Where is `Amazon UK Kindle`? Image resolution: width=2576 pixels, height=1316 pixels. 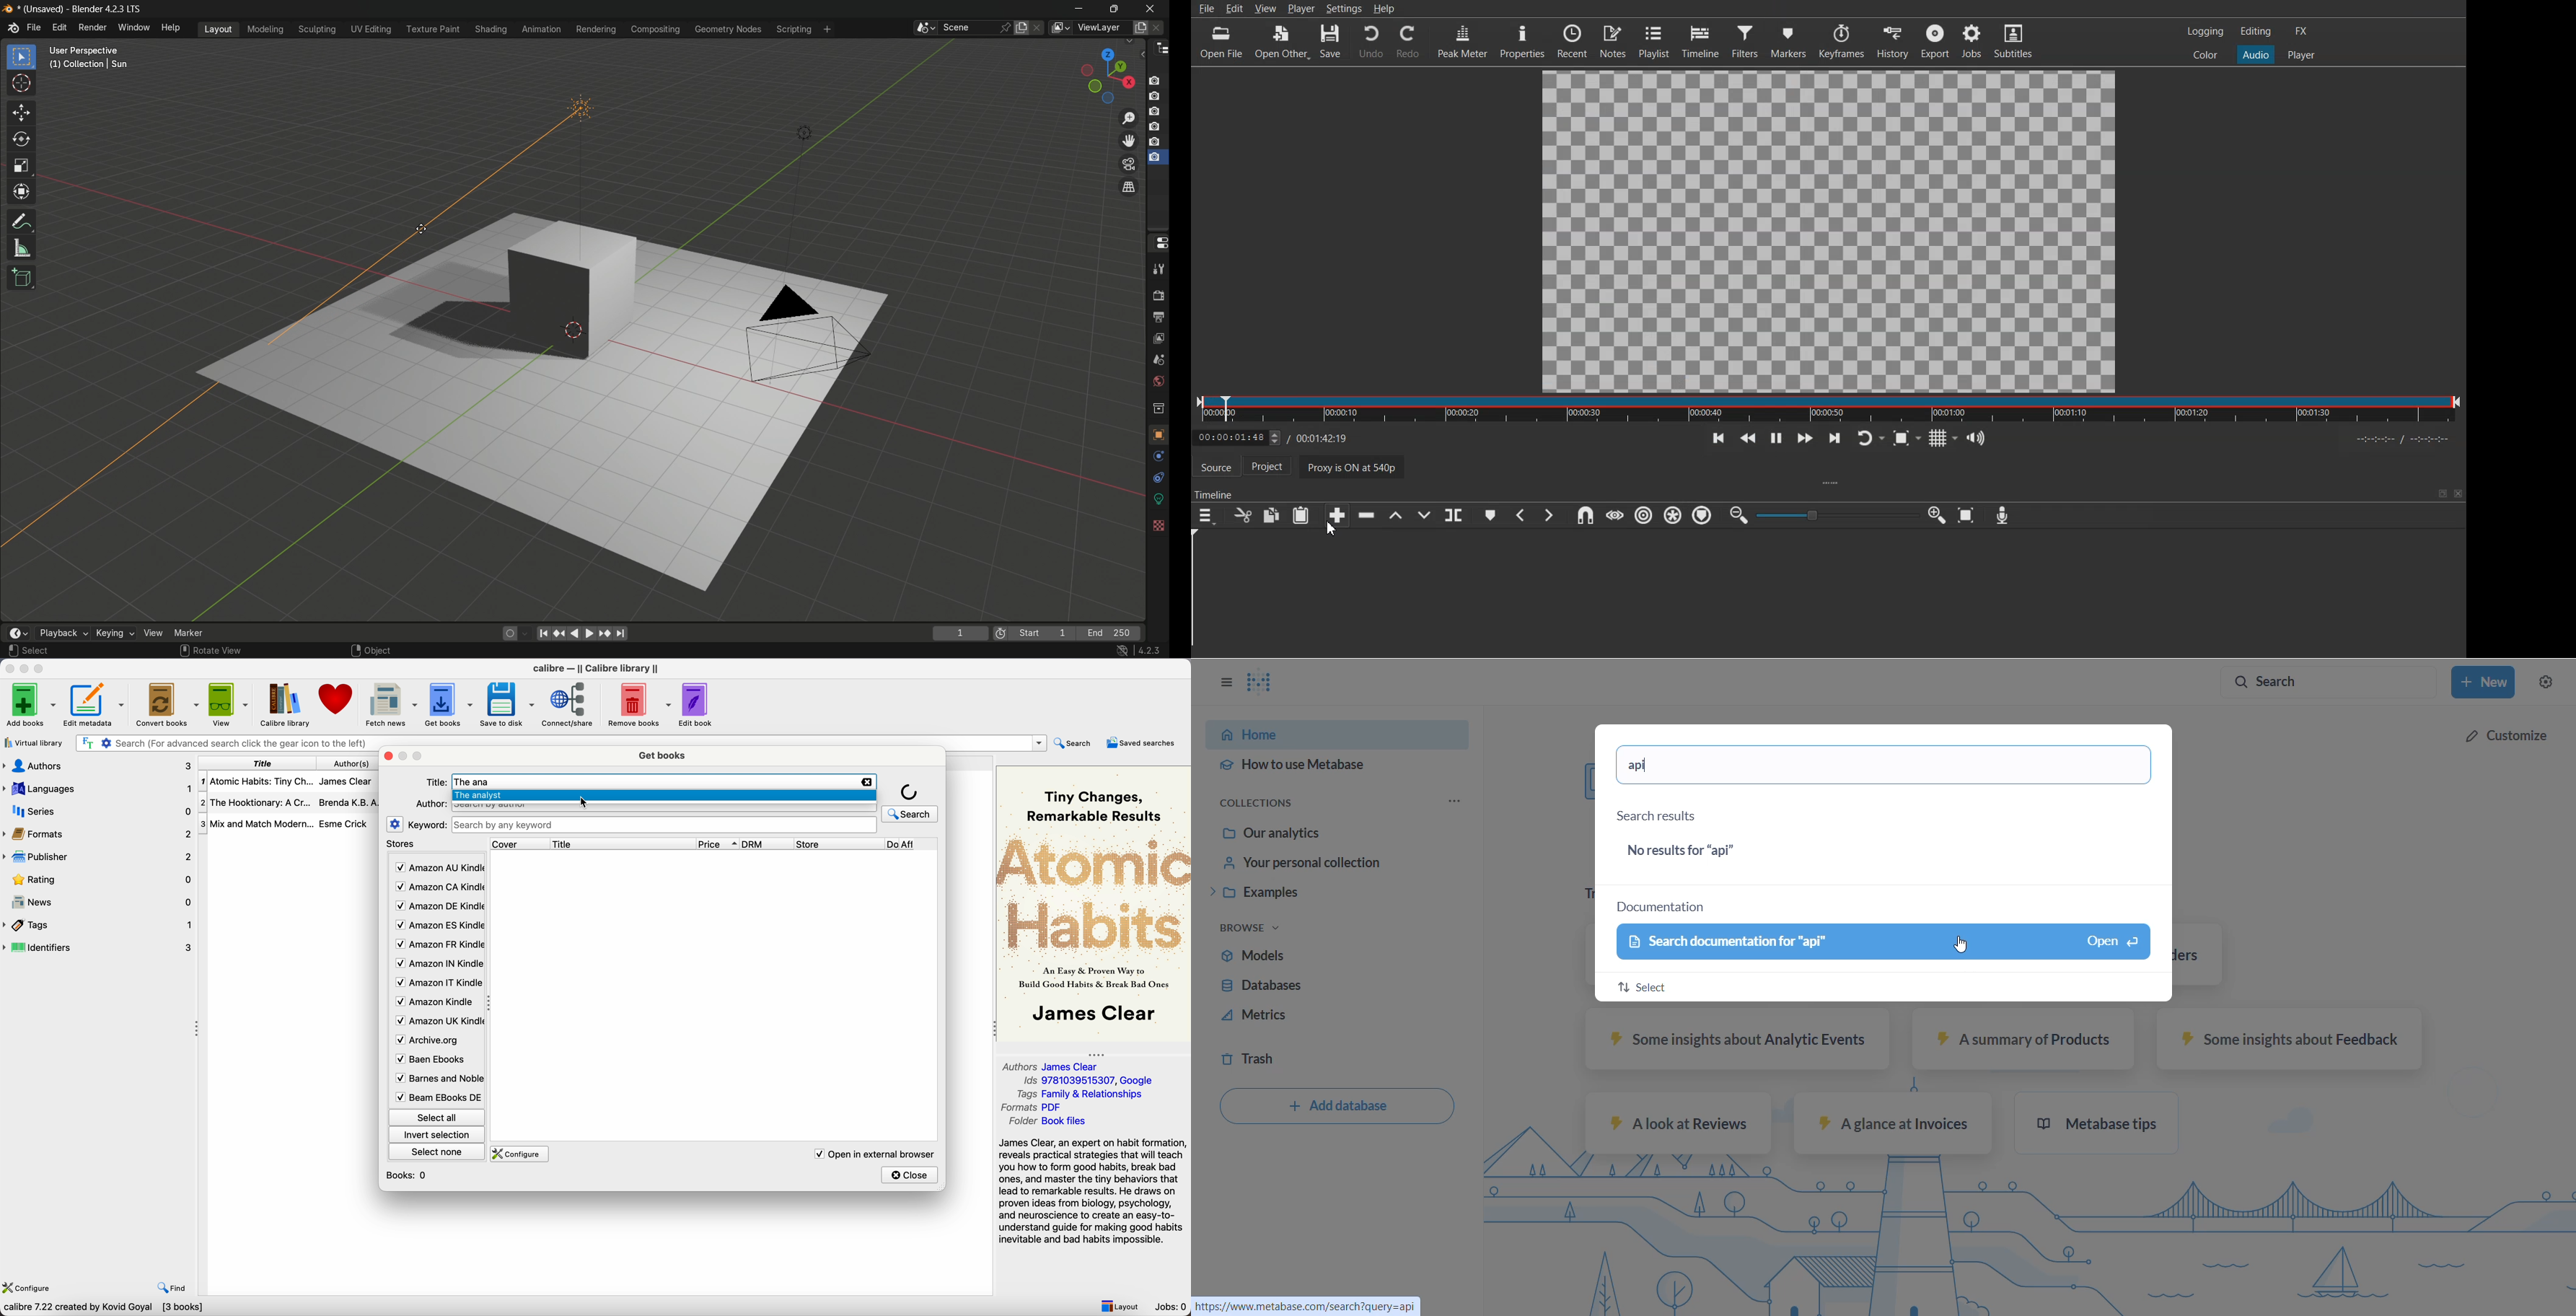
Amazon UK Kindle is located at coordinates (437, 1022).